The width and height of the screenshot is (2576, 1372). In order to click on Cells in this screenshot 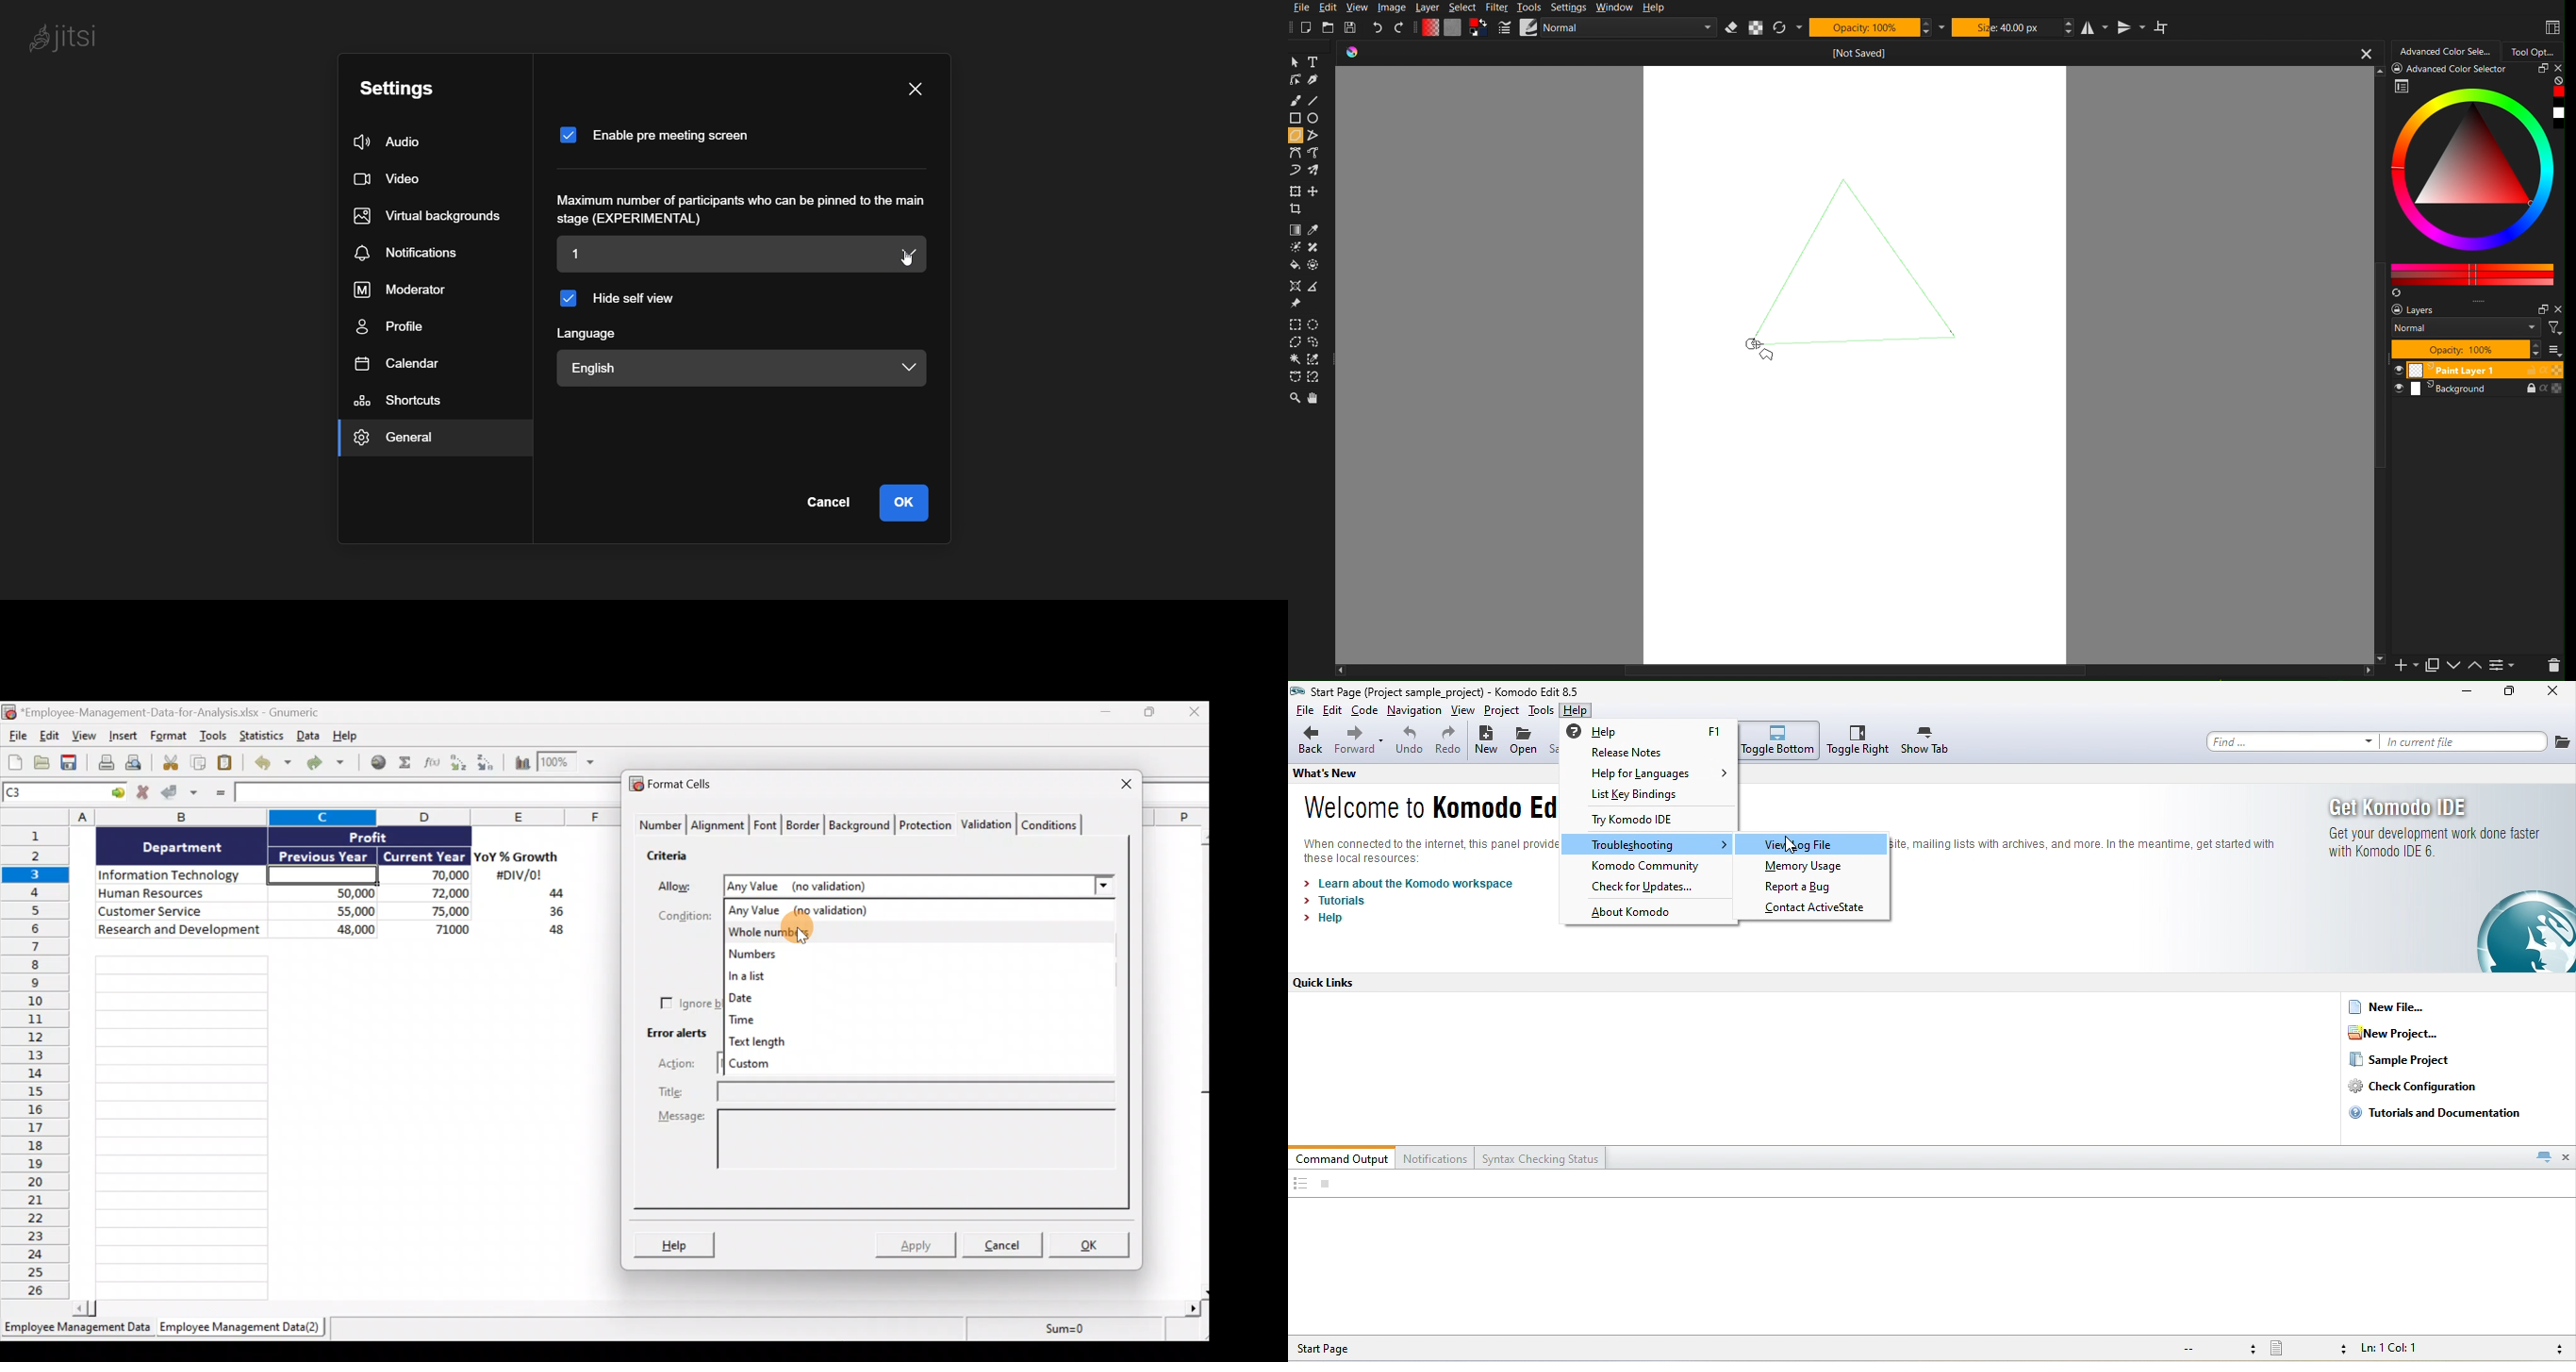, I will do `click(339, 1122)`.